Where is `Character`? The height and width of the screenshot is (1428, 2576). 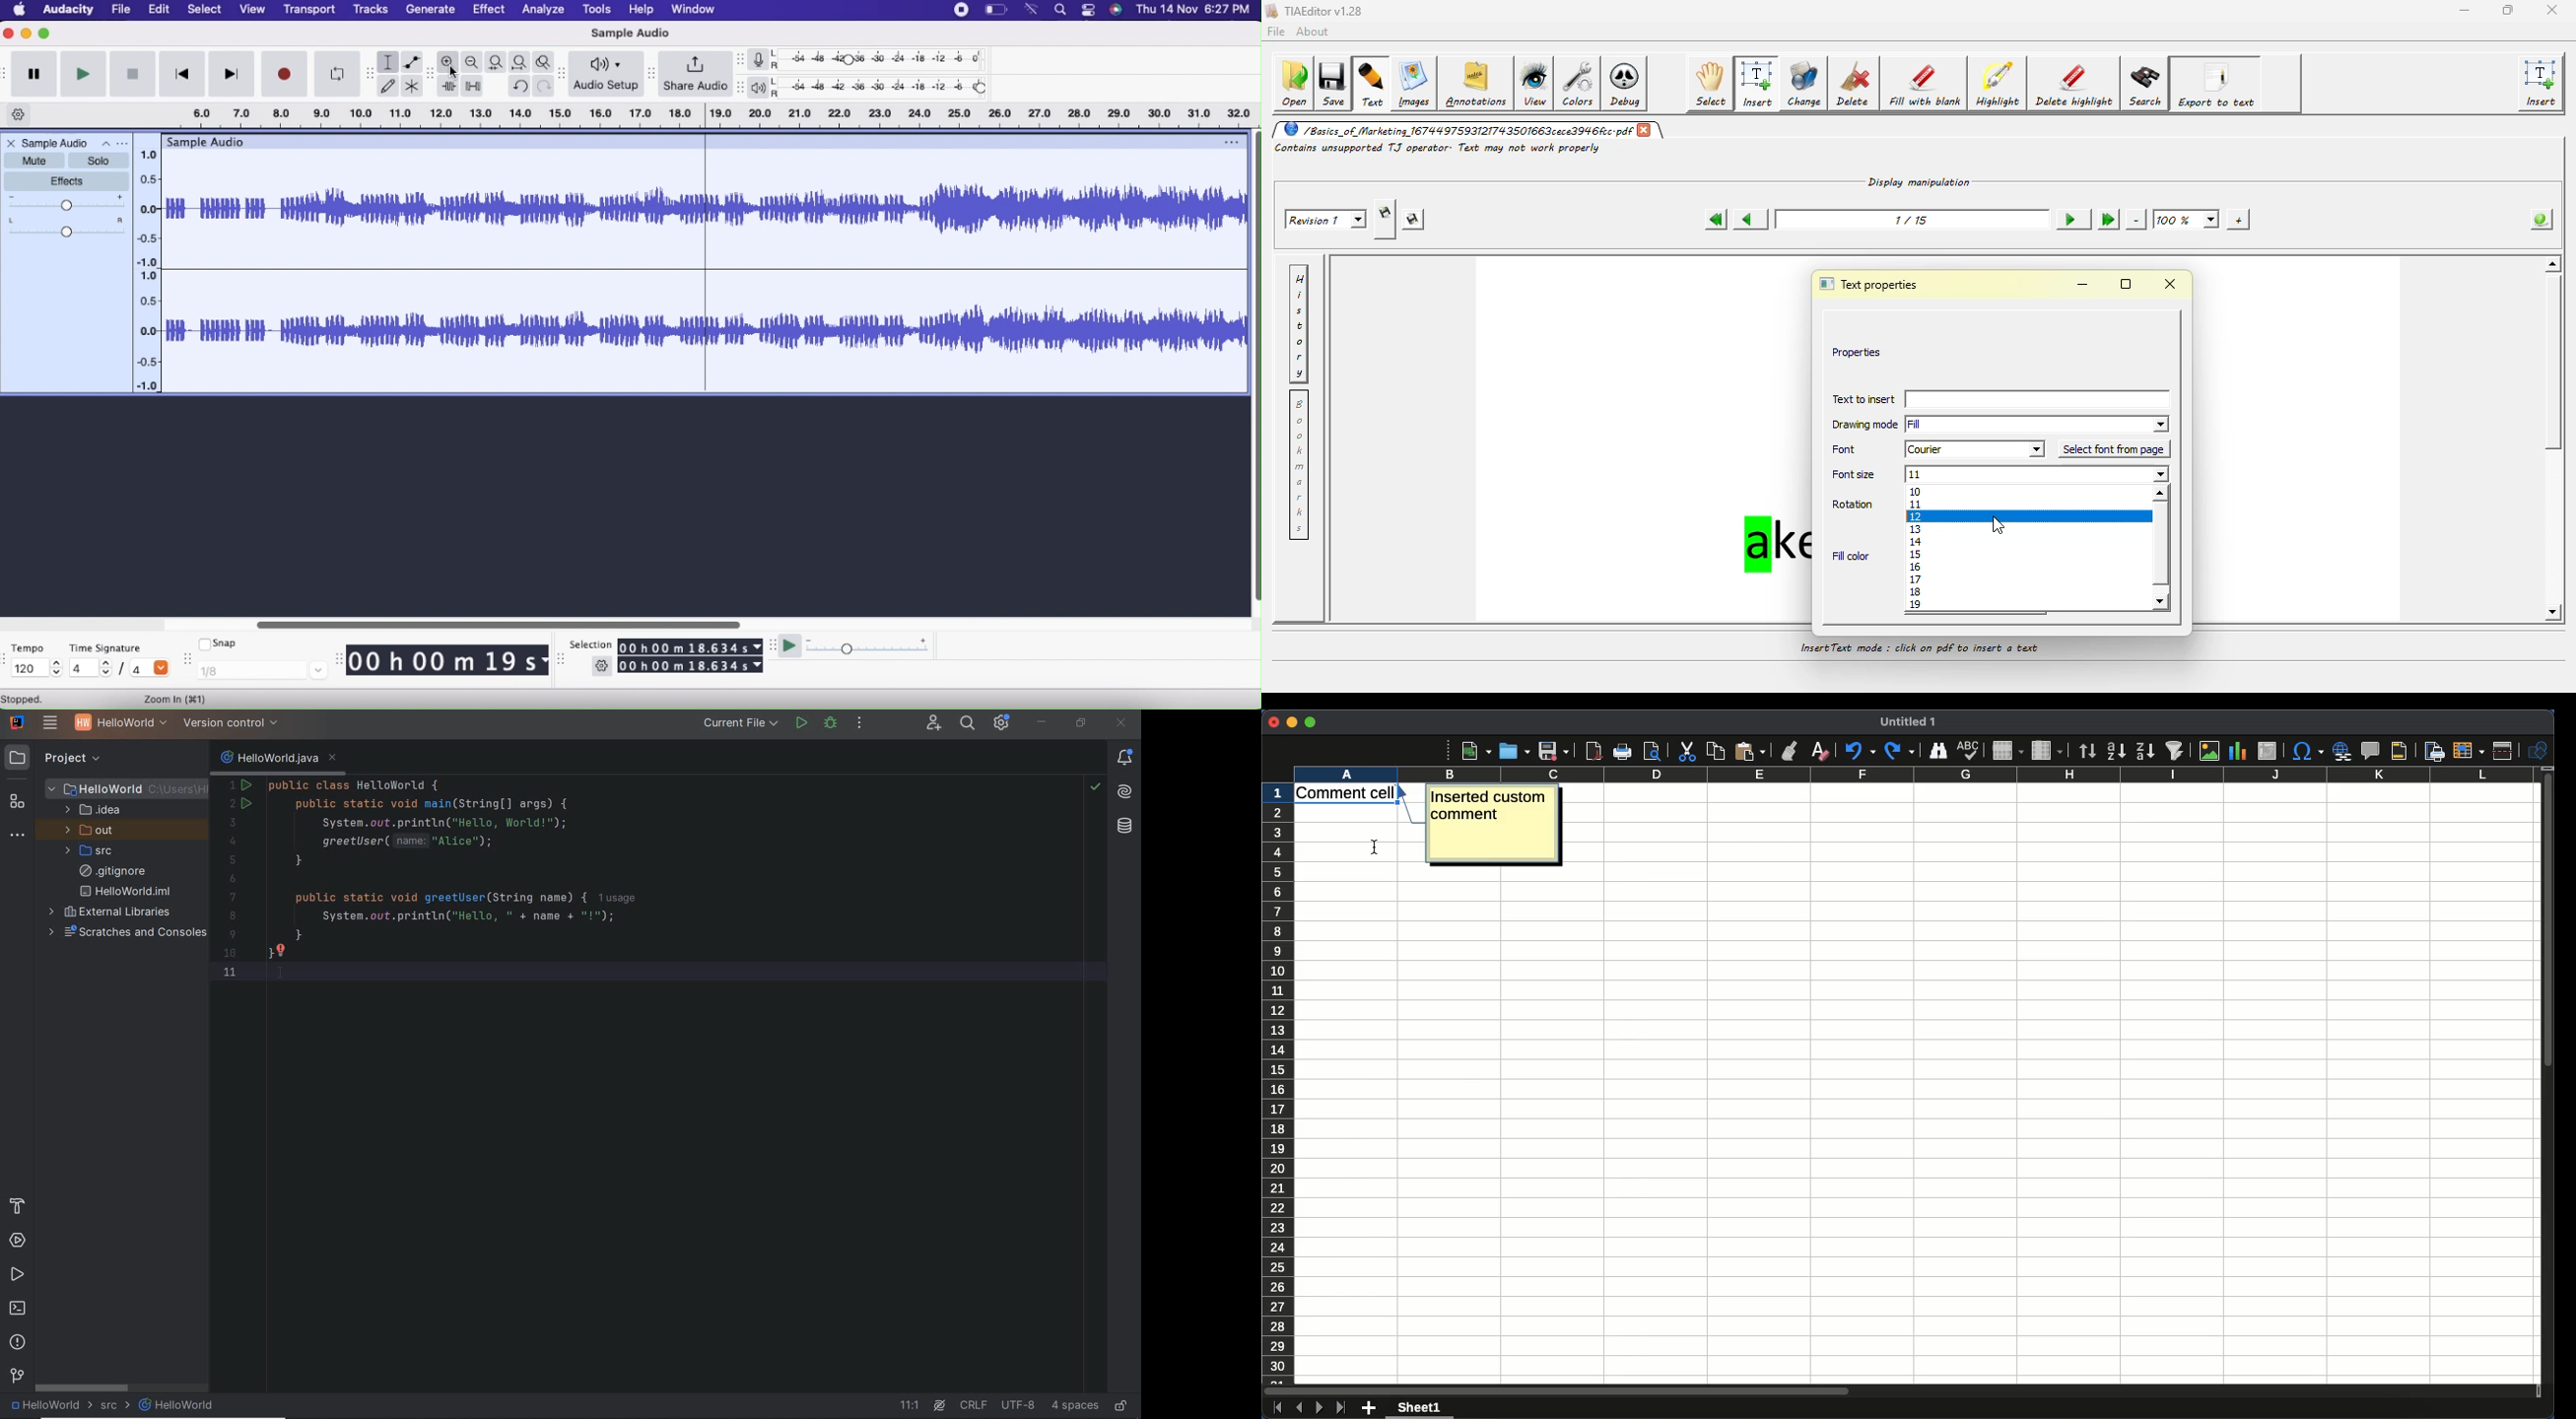
Character is located at coordinates (2308, 753).